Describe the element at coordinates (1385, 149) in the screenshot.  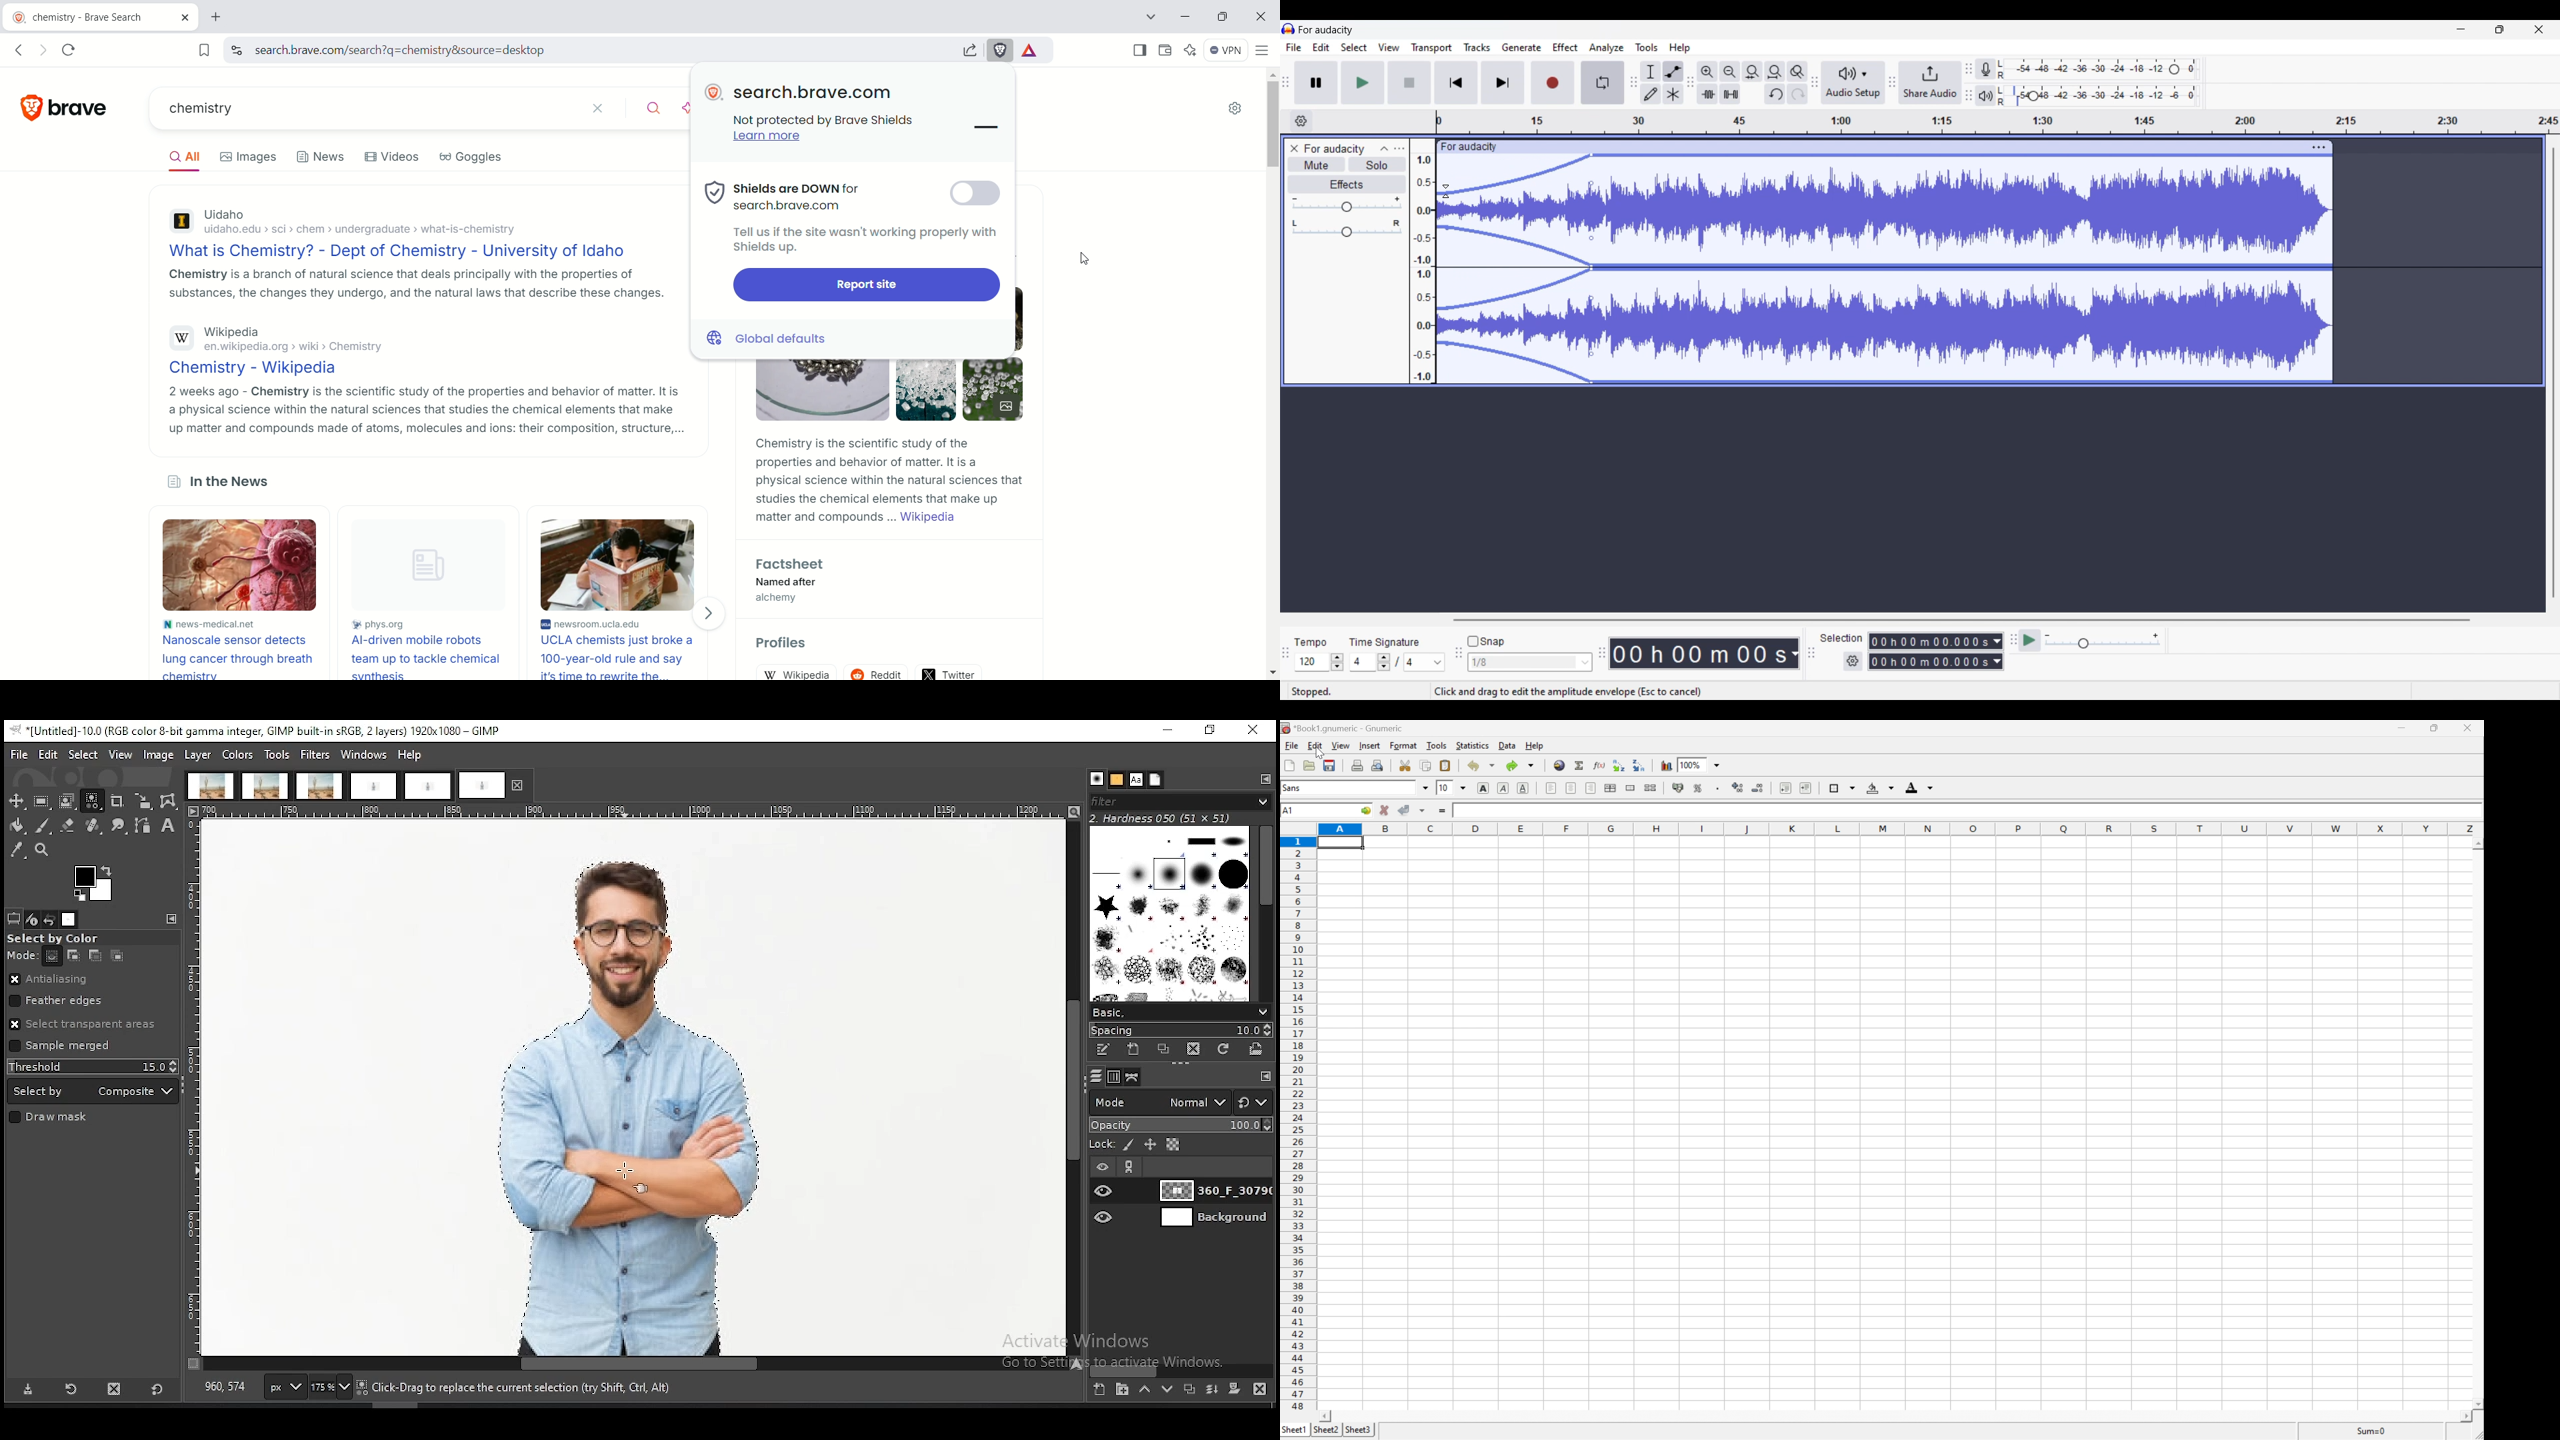
I see `Collapse` at that location.